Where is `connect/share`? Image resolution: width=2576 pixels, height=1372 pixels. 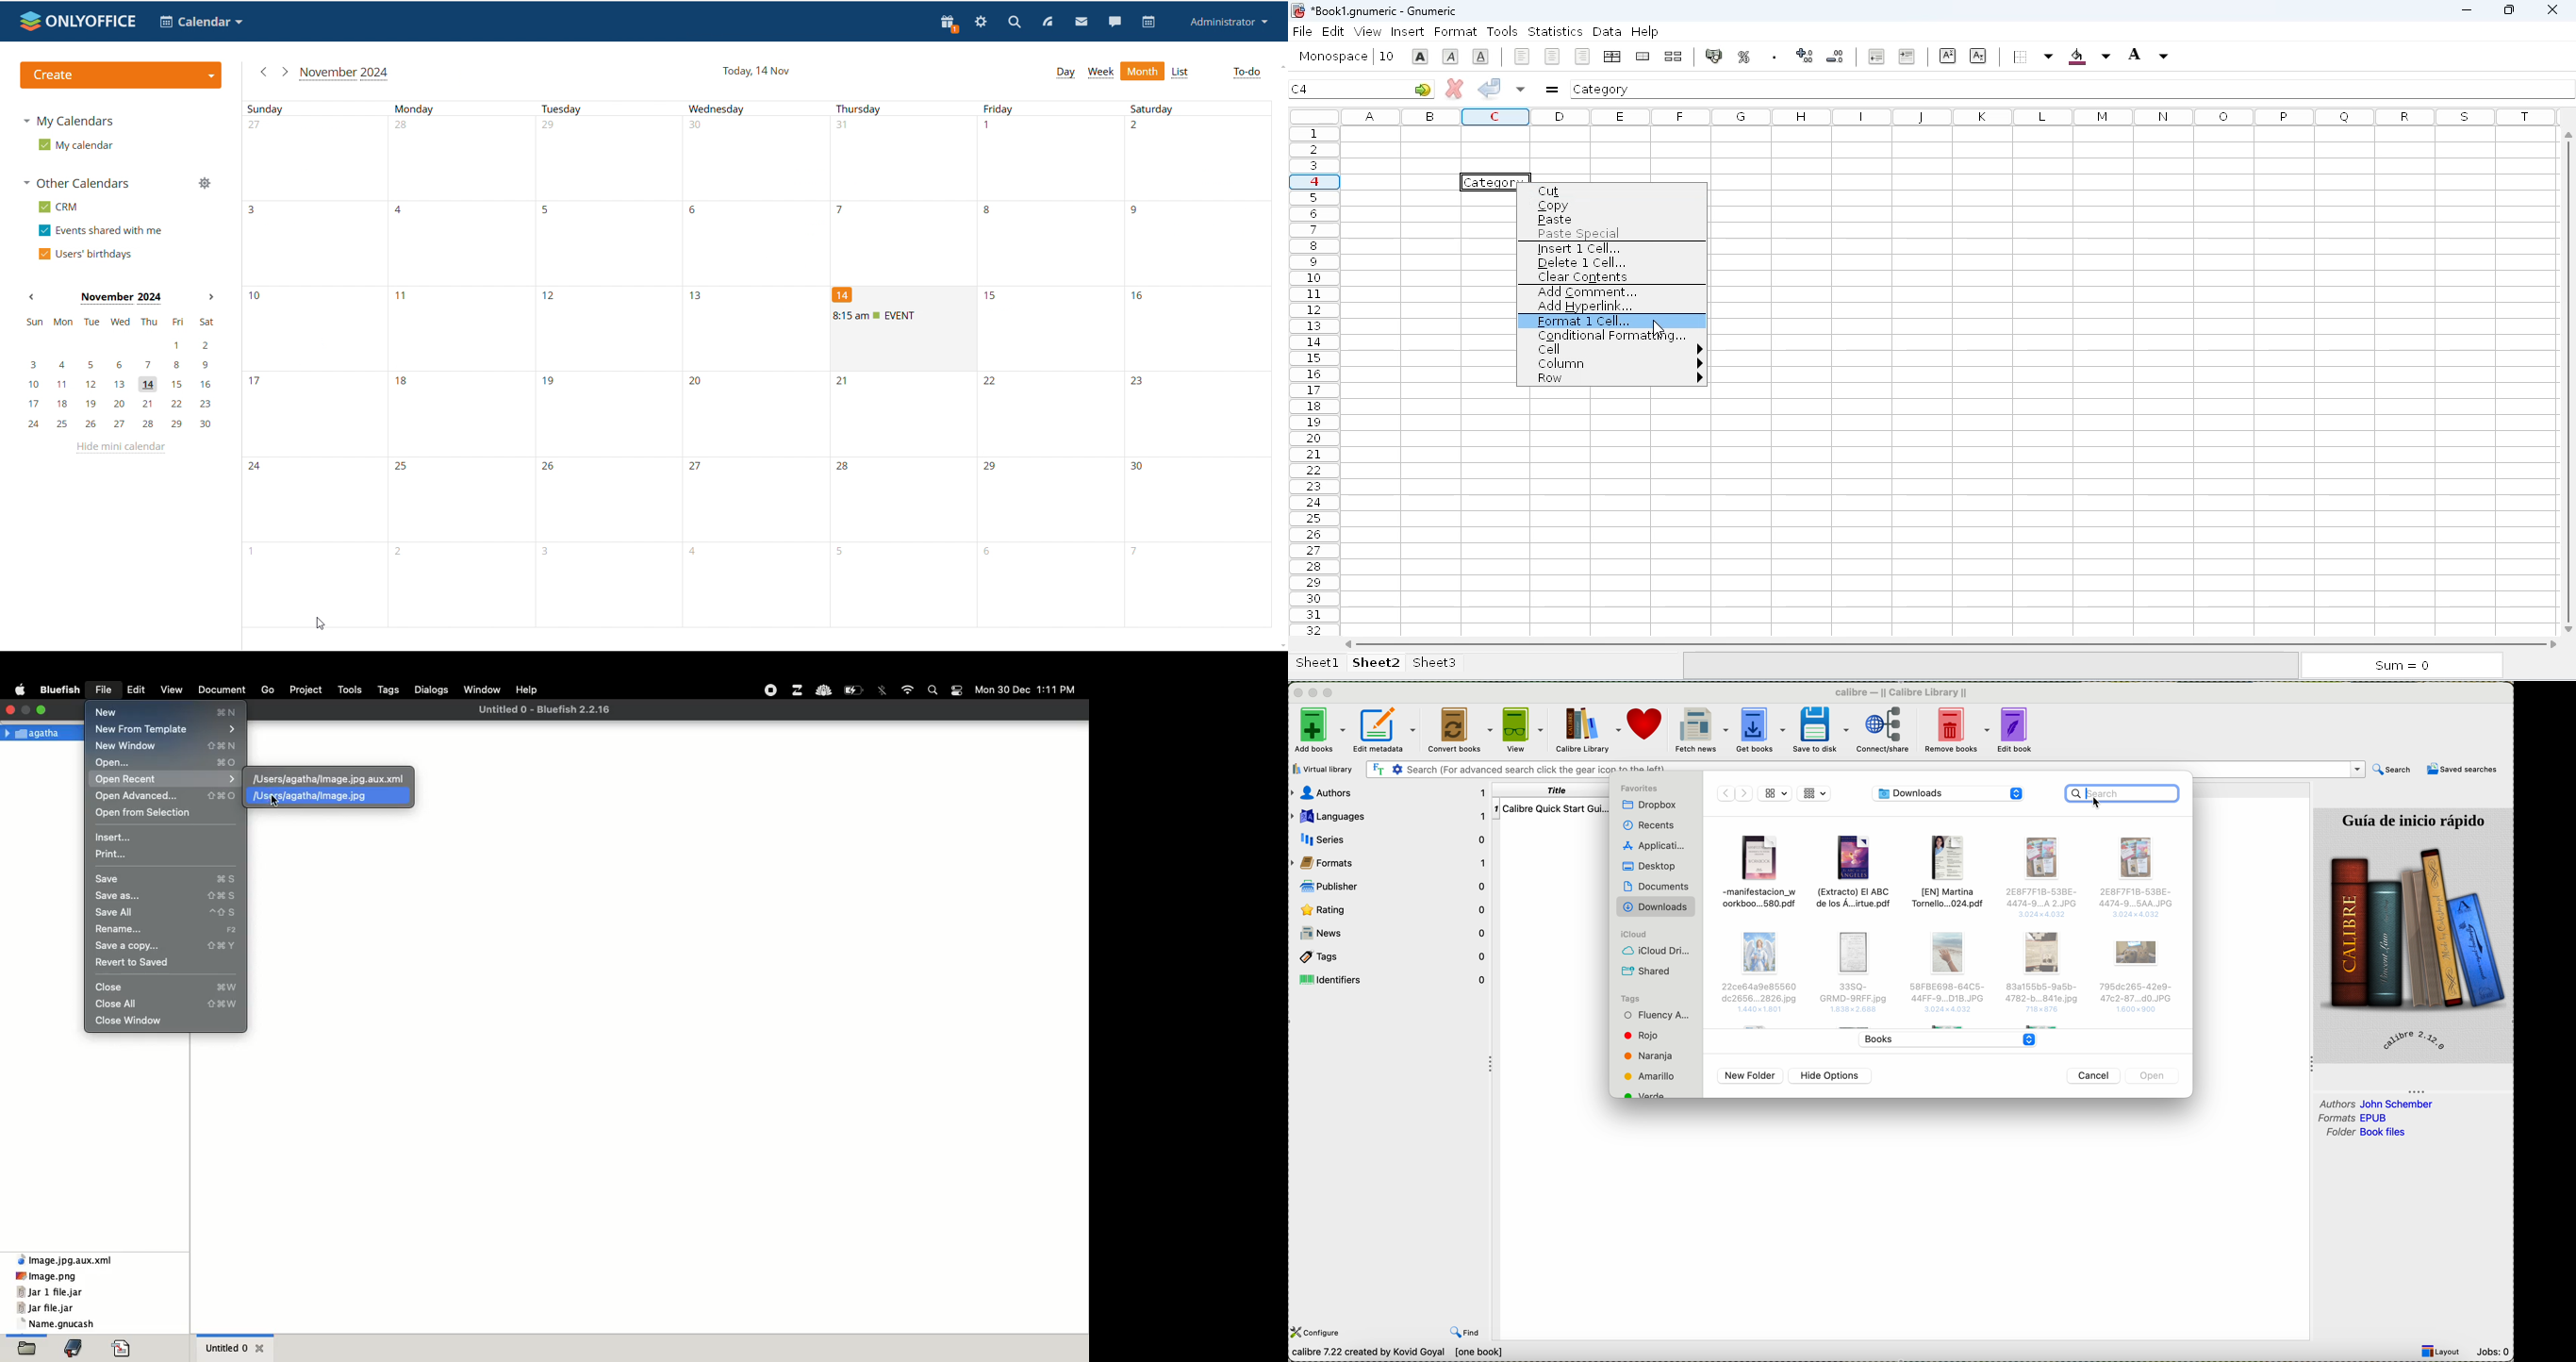 connect/share is located at coordinates (1884, 730).